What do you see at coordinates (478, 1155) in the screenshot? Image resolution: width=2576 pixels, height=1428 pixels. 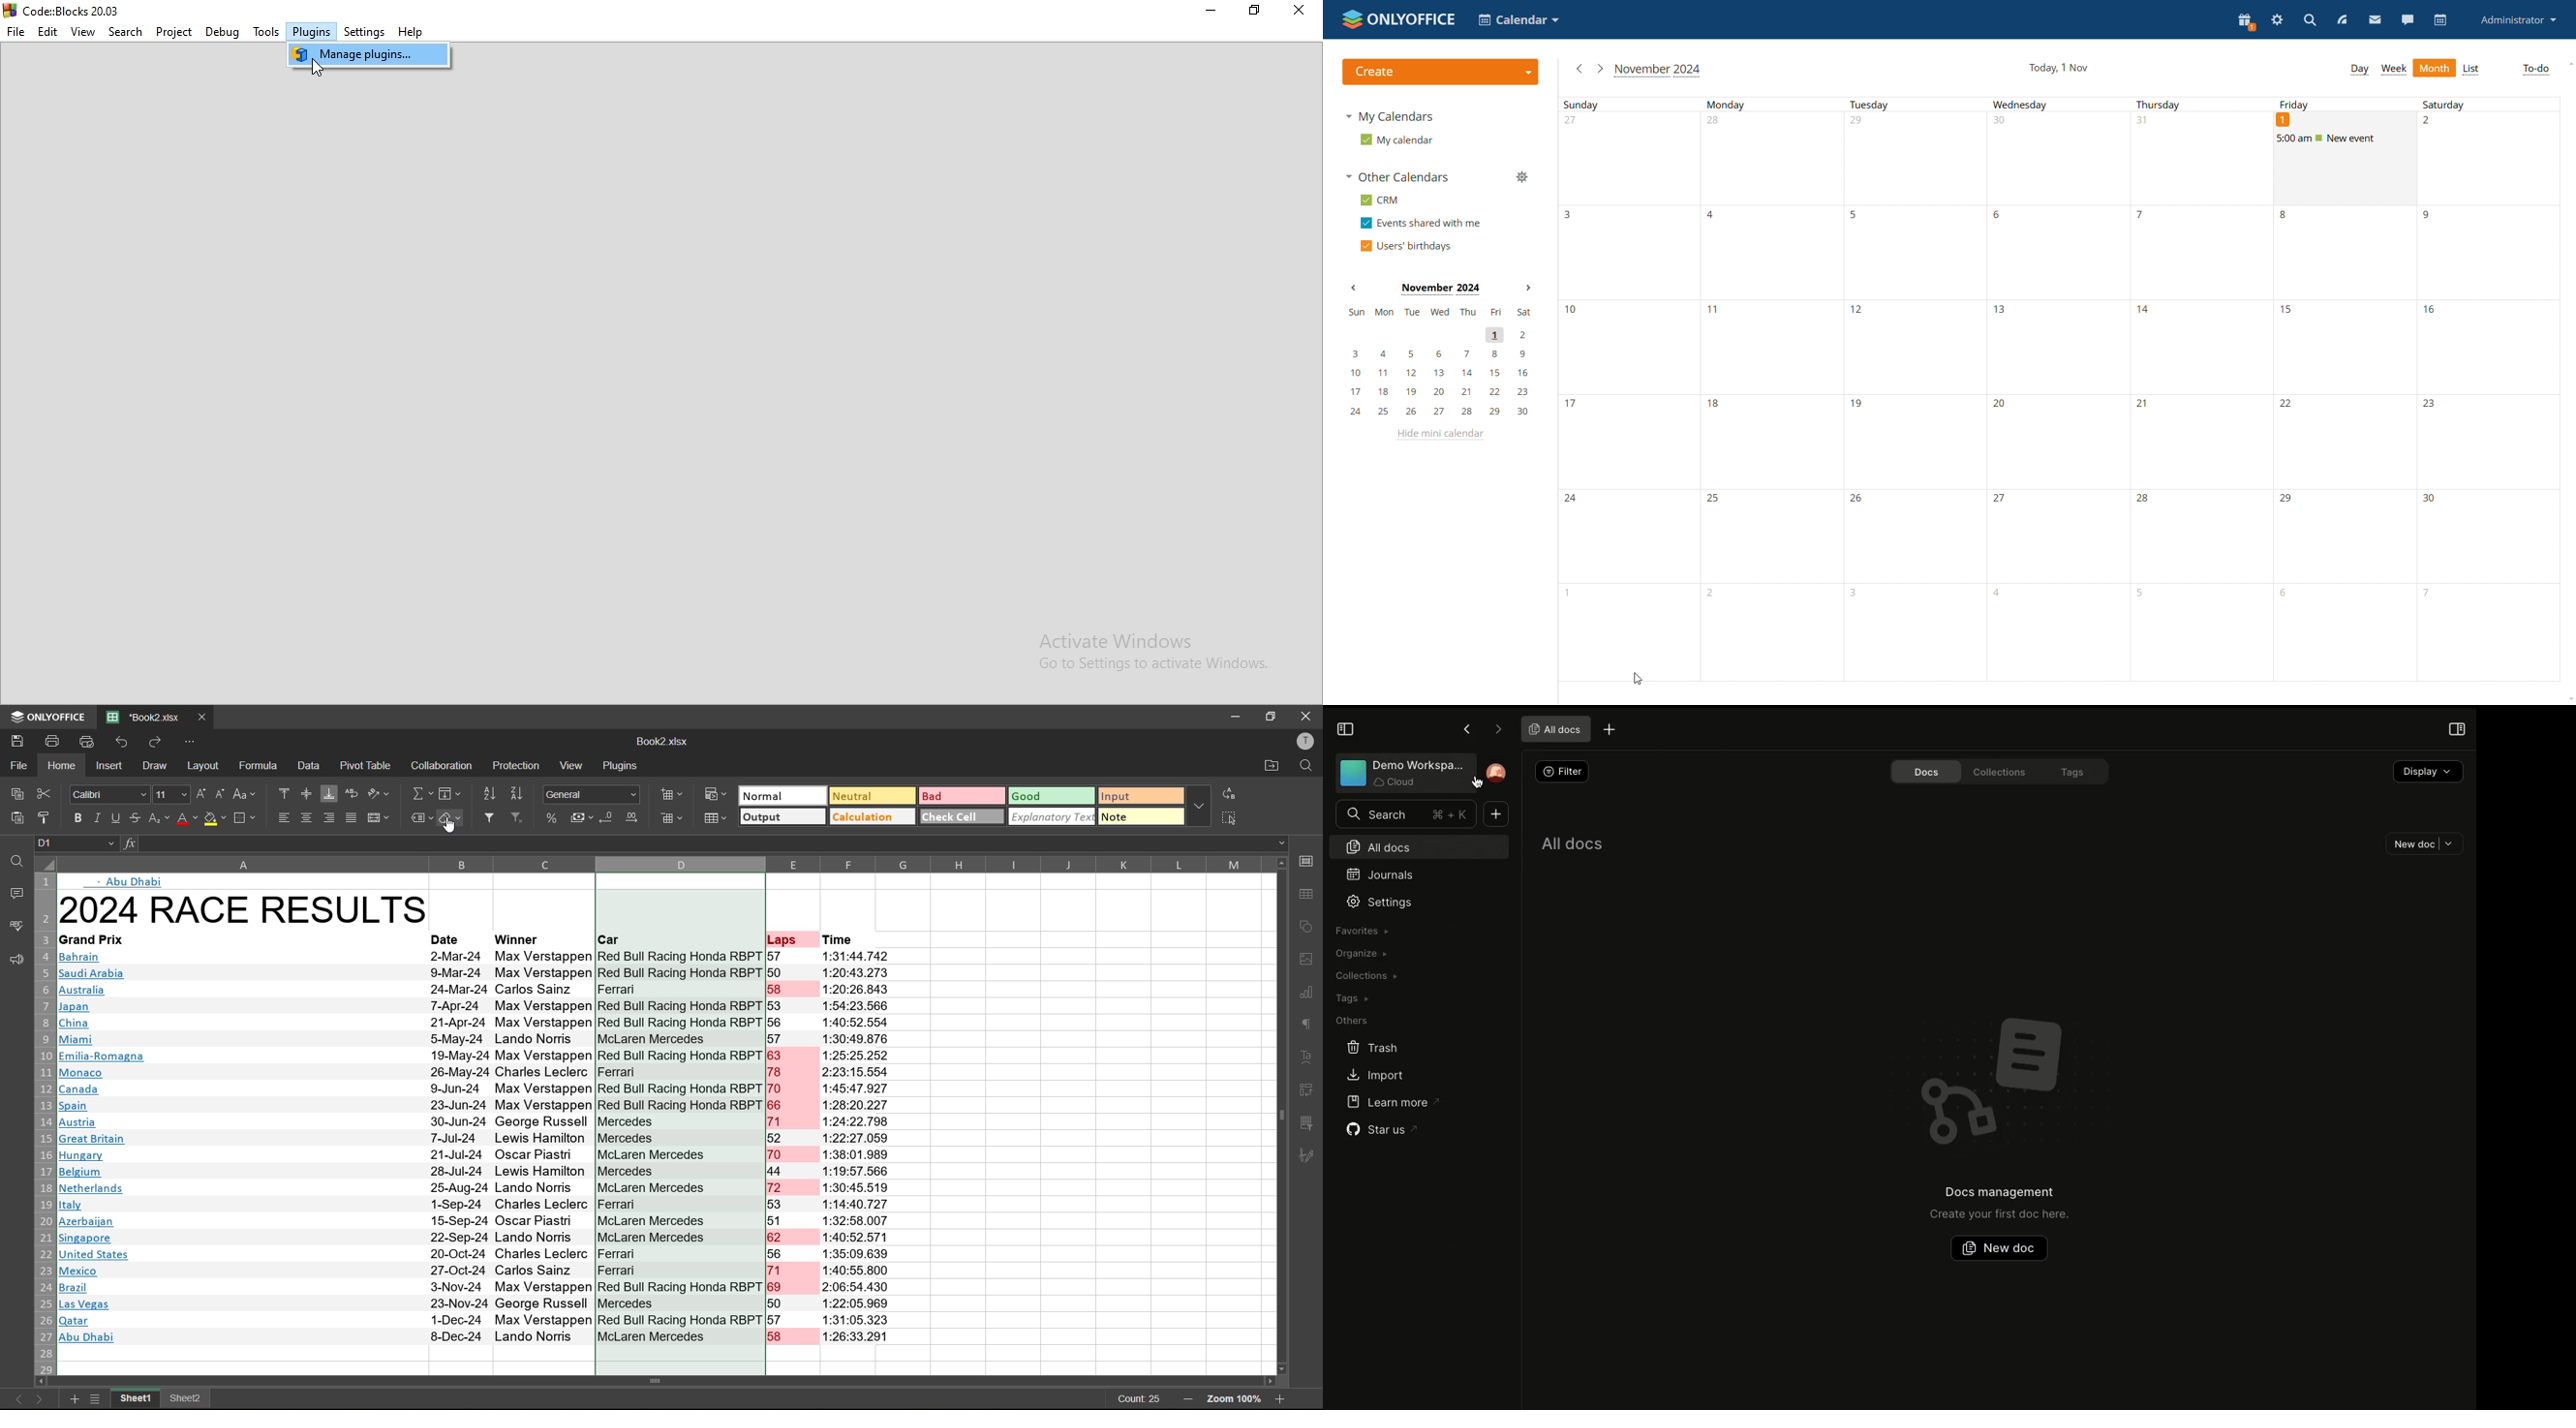 I see `Hungary 21-Jul-24 Oscar Piastr McLaren Mercedes 70 1:38:01.989` at bounding box center [478, 1155].